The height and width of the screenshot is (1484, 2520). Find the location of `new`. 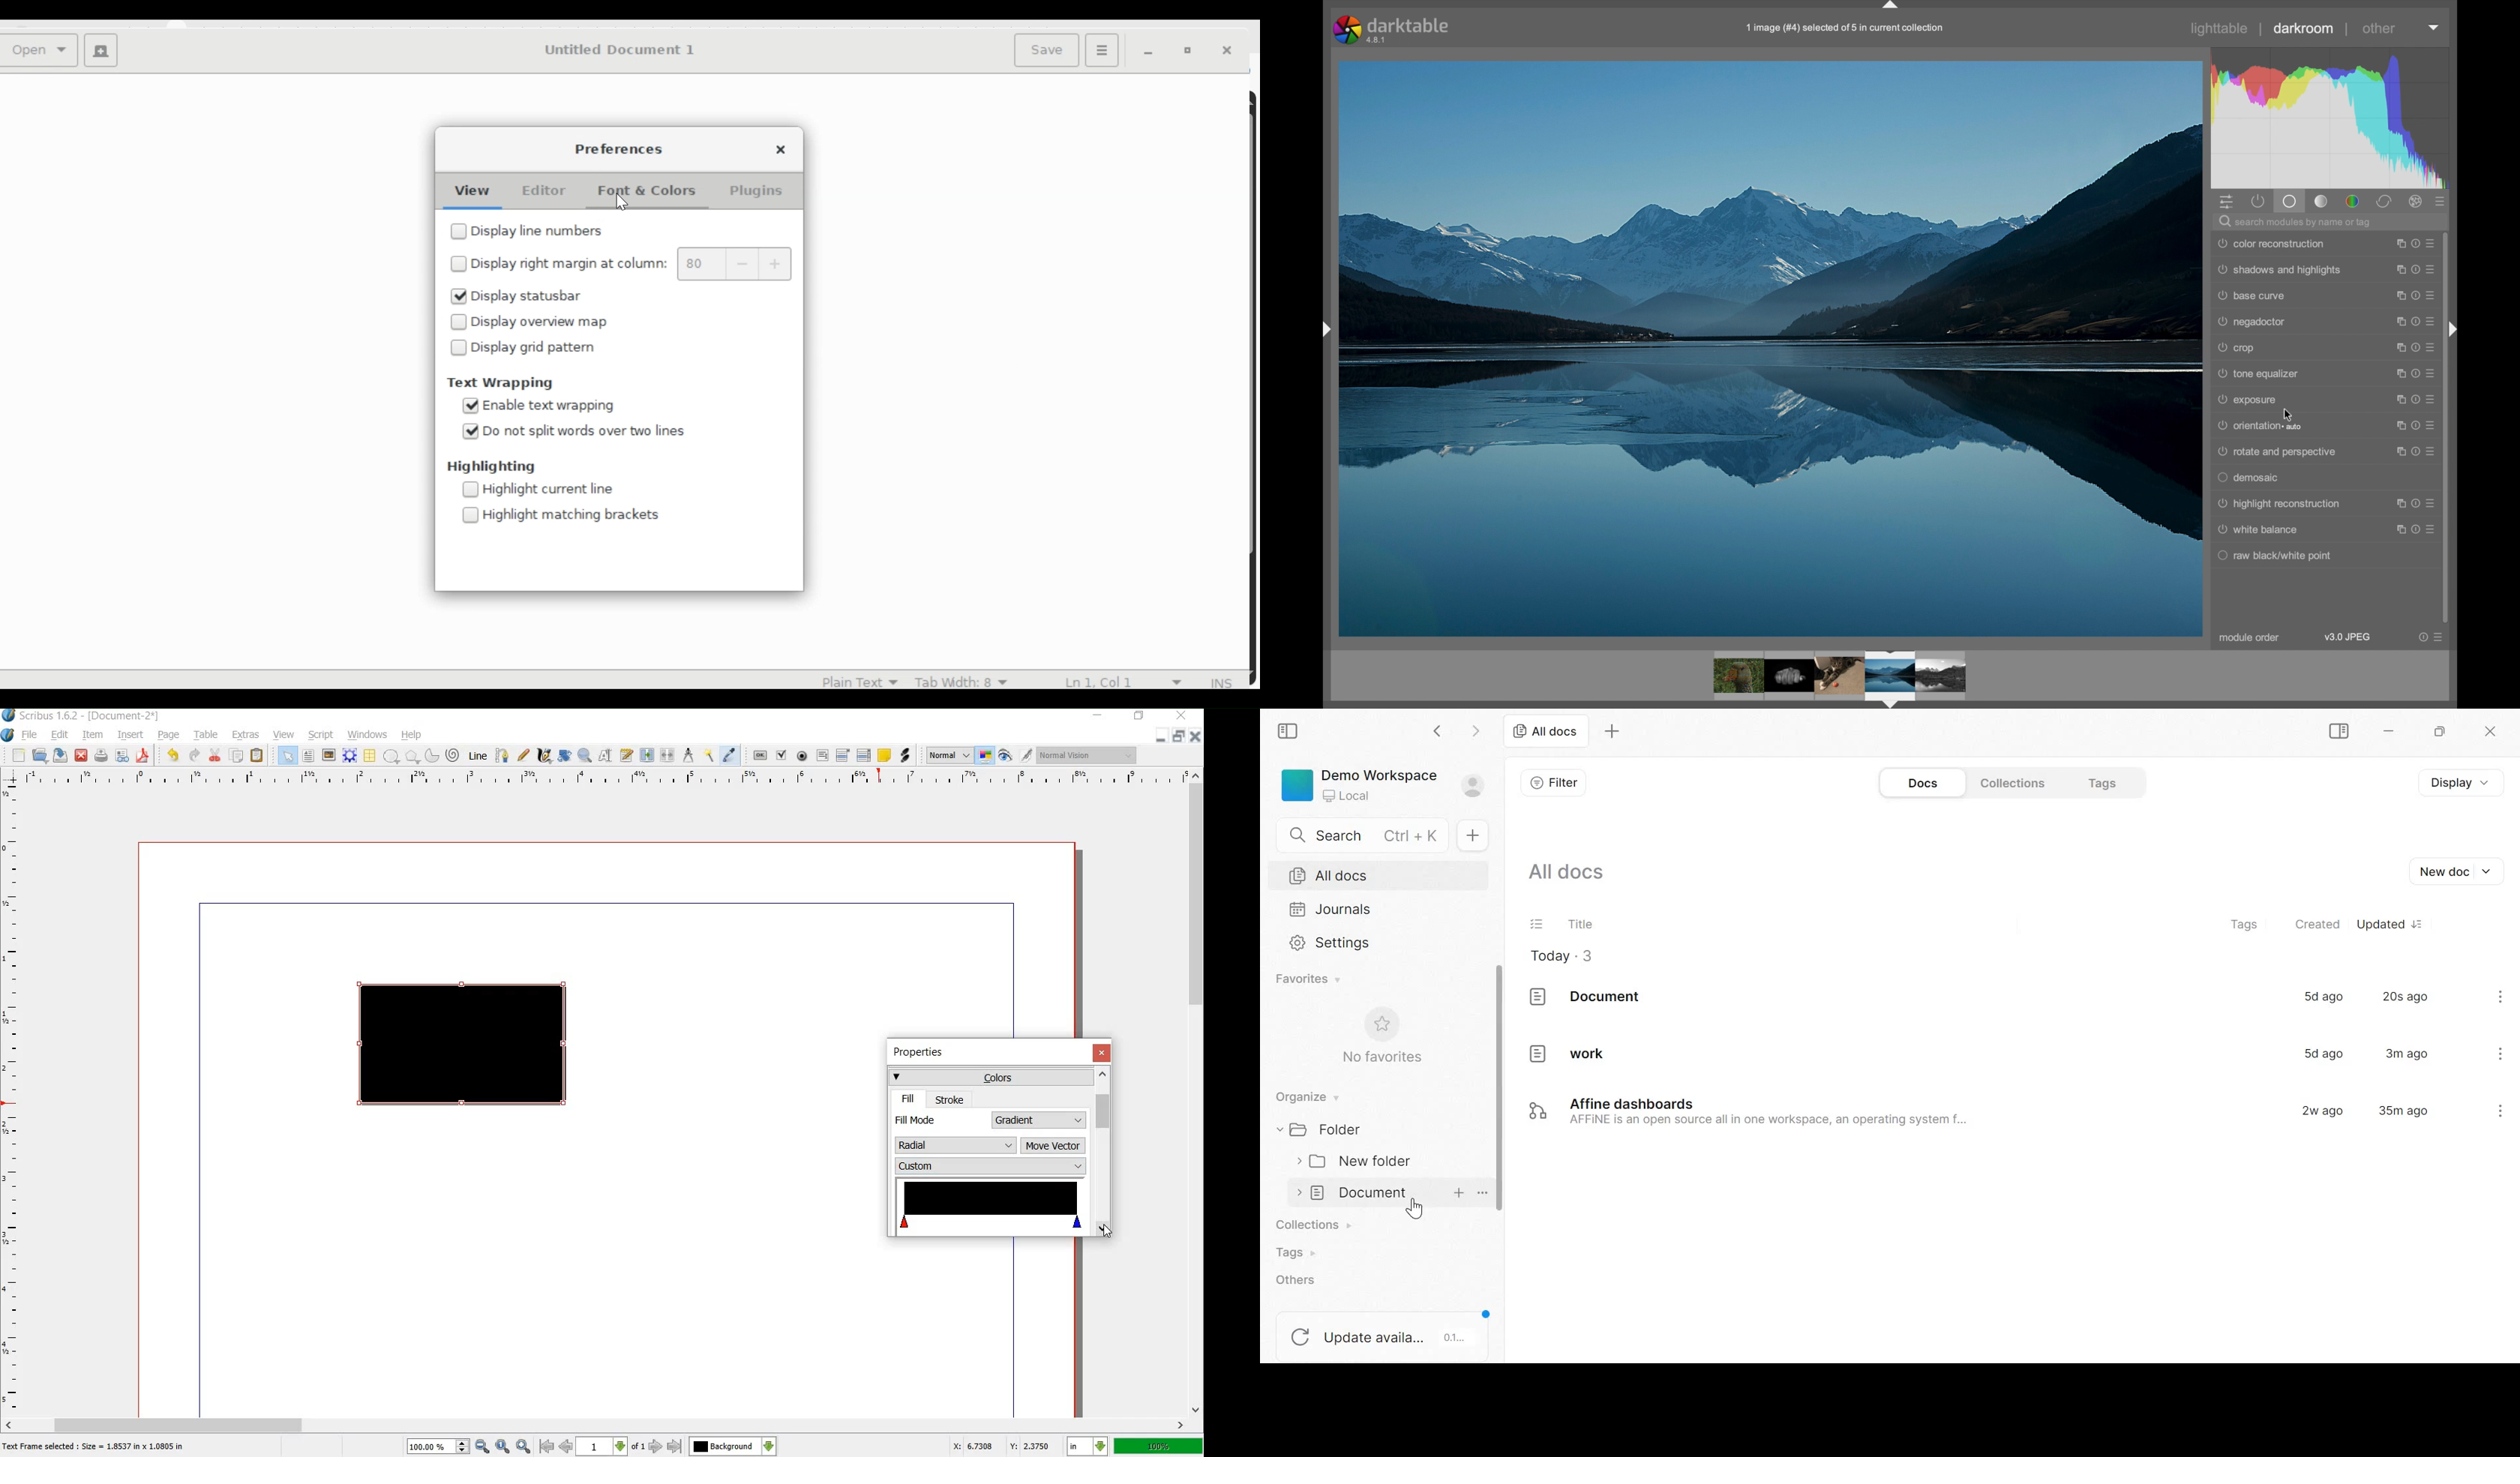

new is located at coordinates (19, 756).